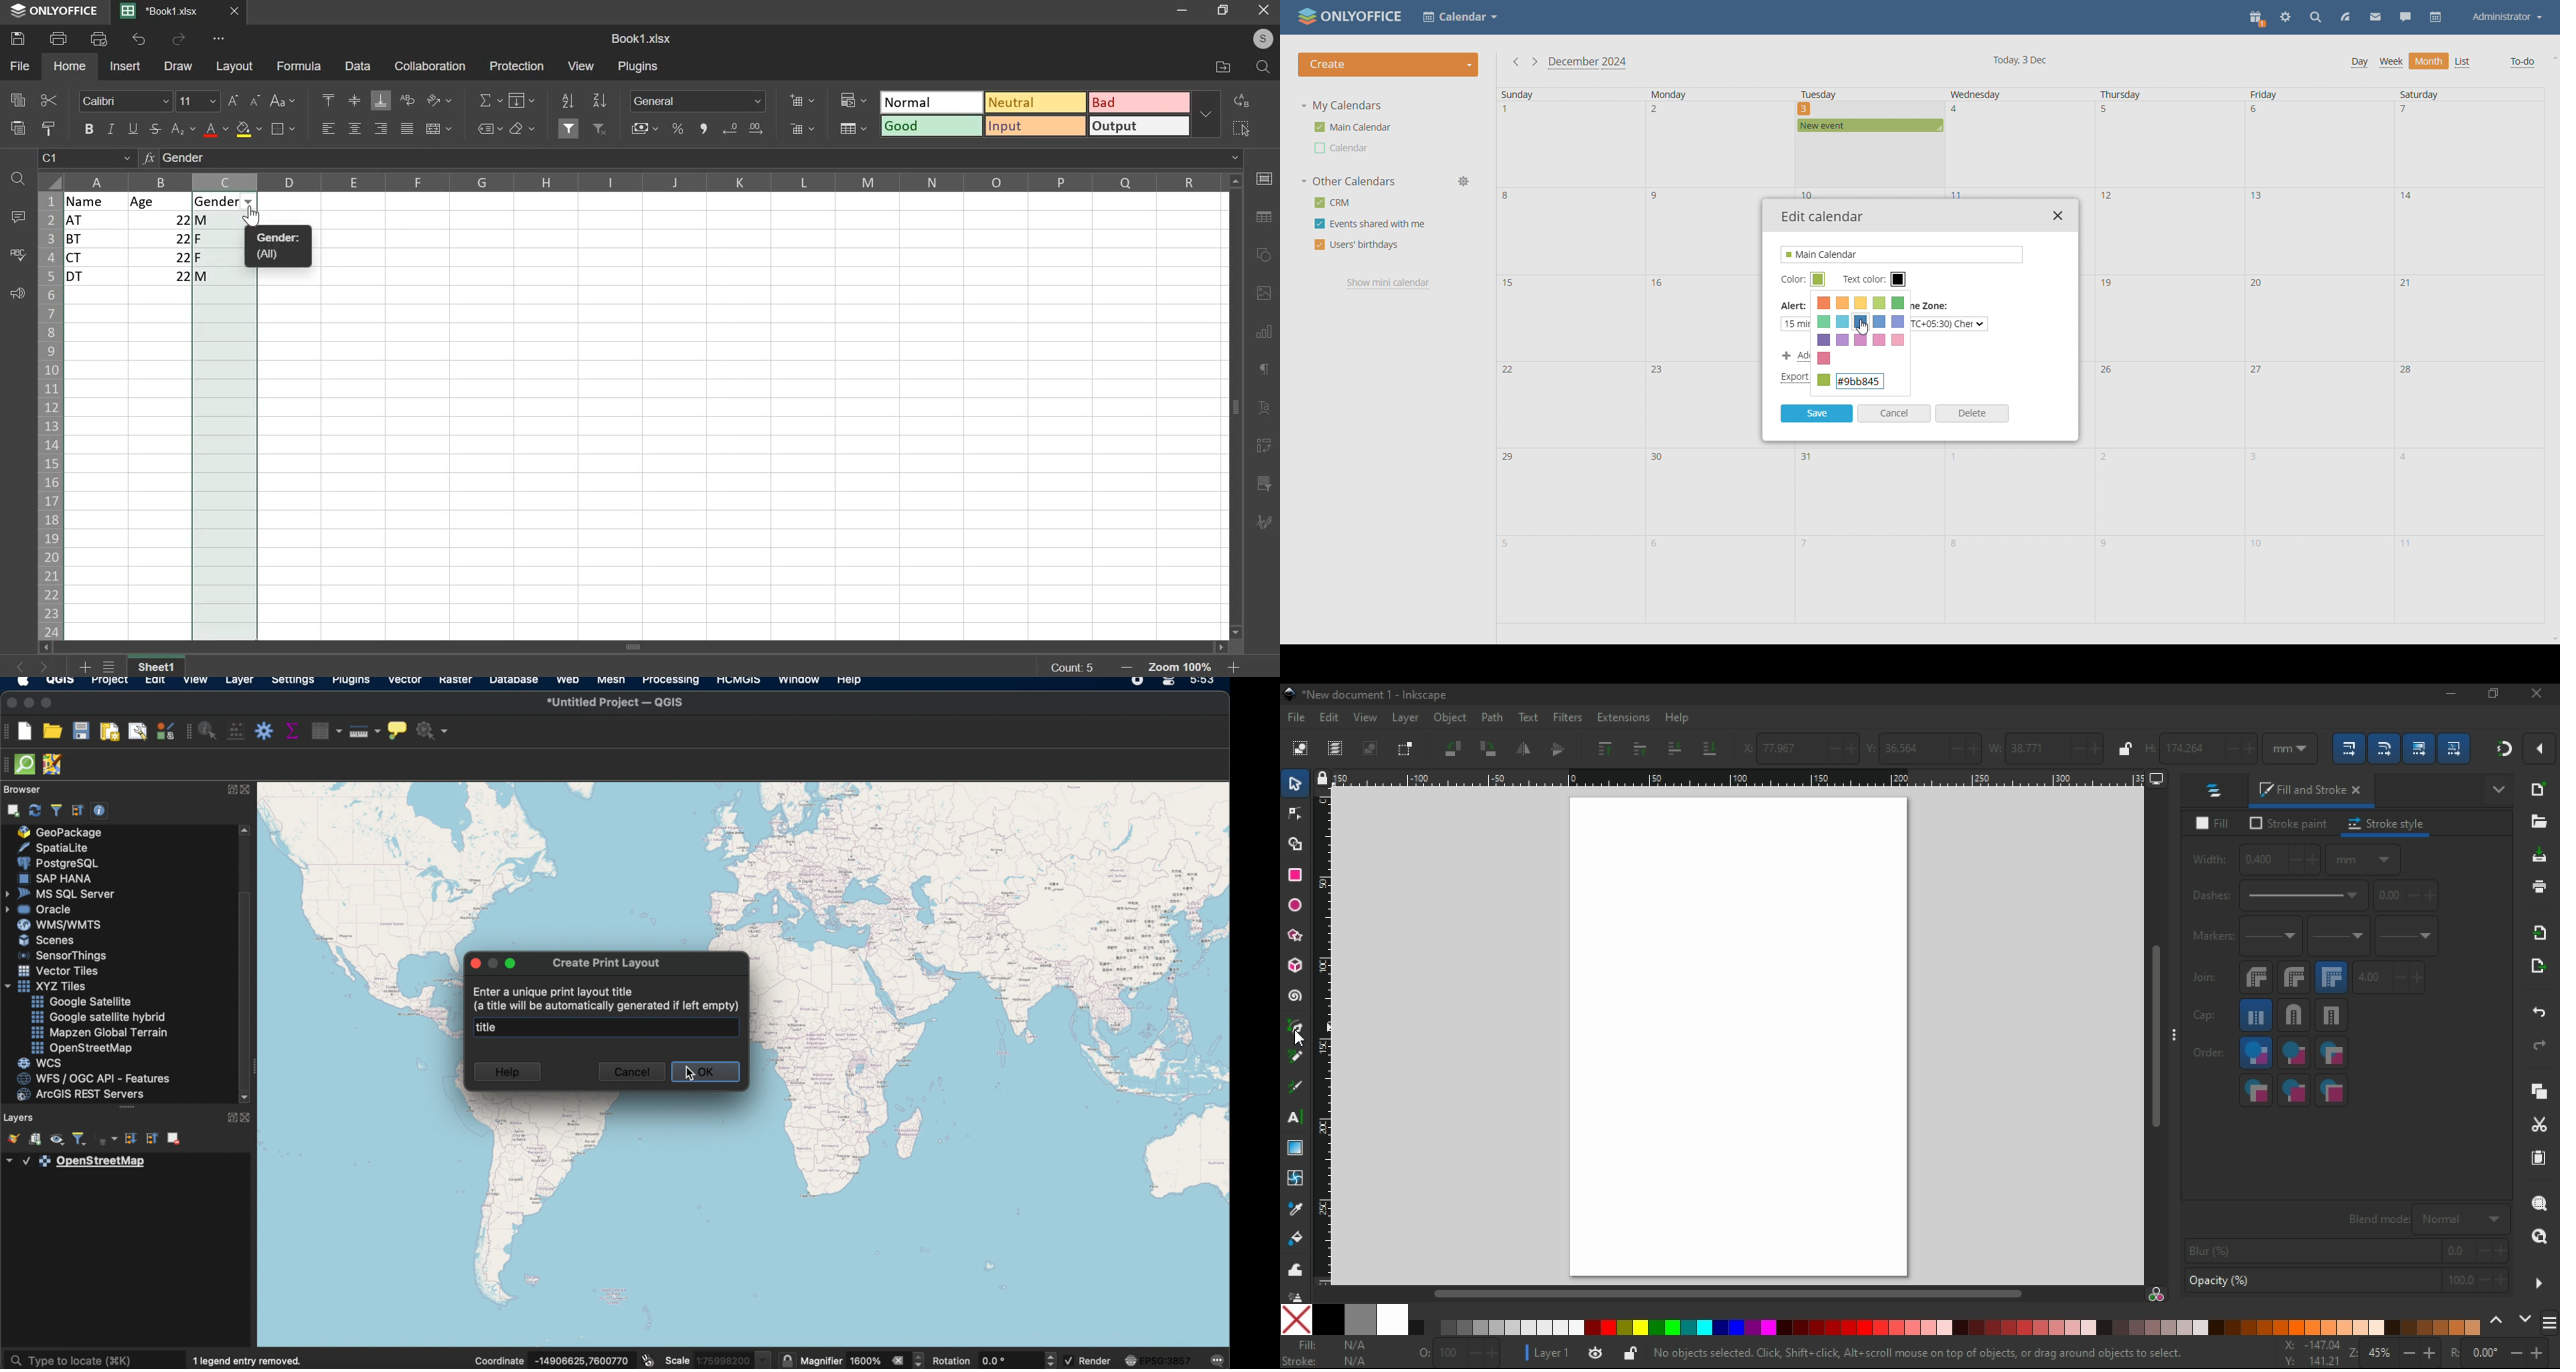  What do you see at coordinates (1331, 718) in the screenshot?
I see `edit` at bounding box center [1331, 718].